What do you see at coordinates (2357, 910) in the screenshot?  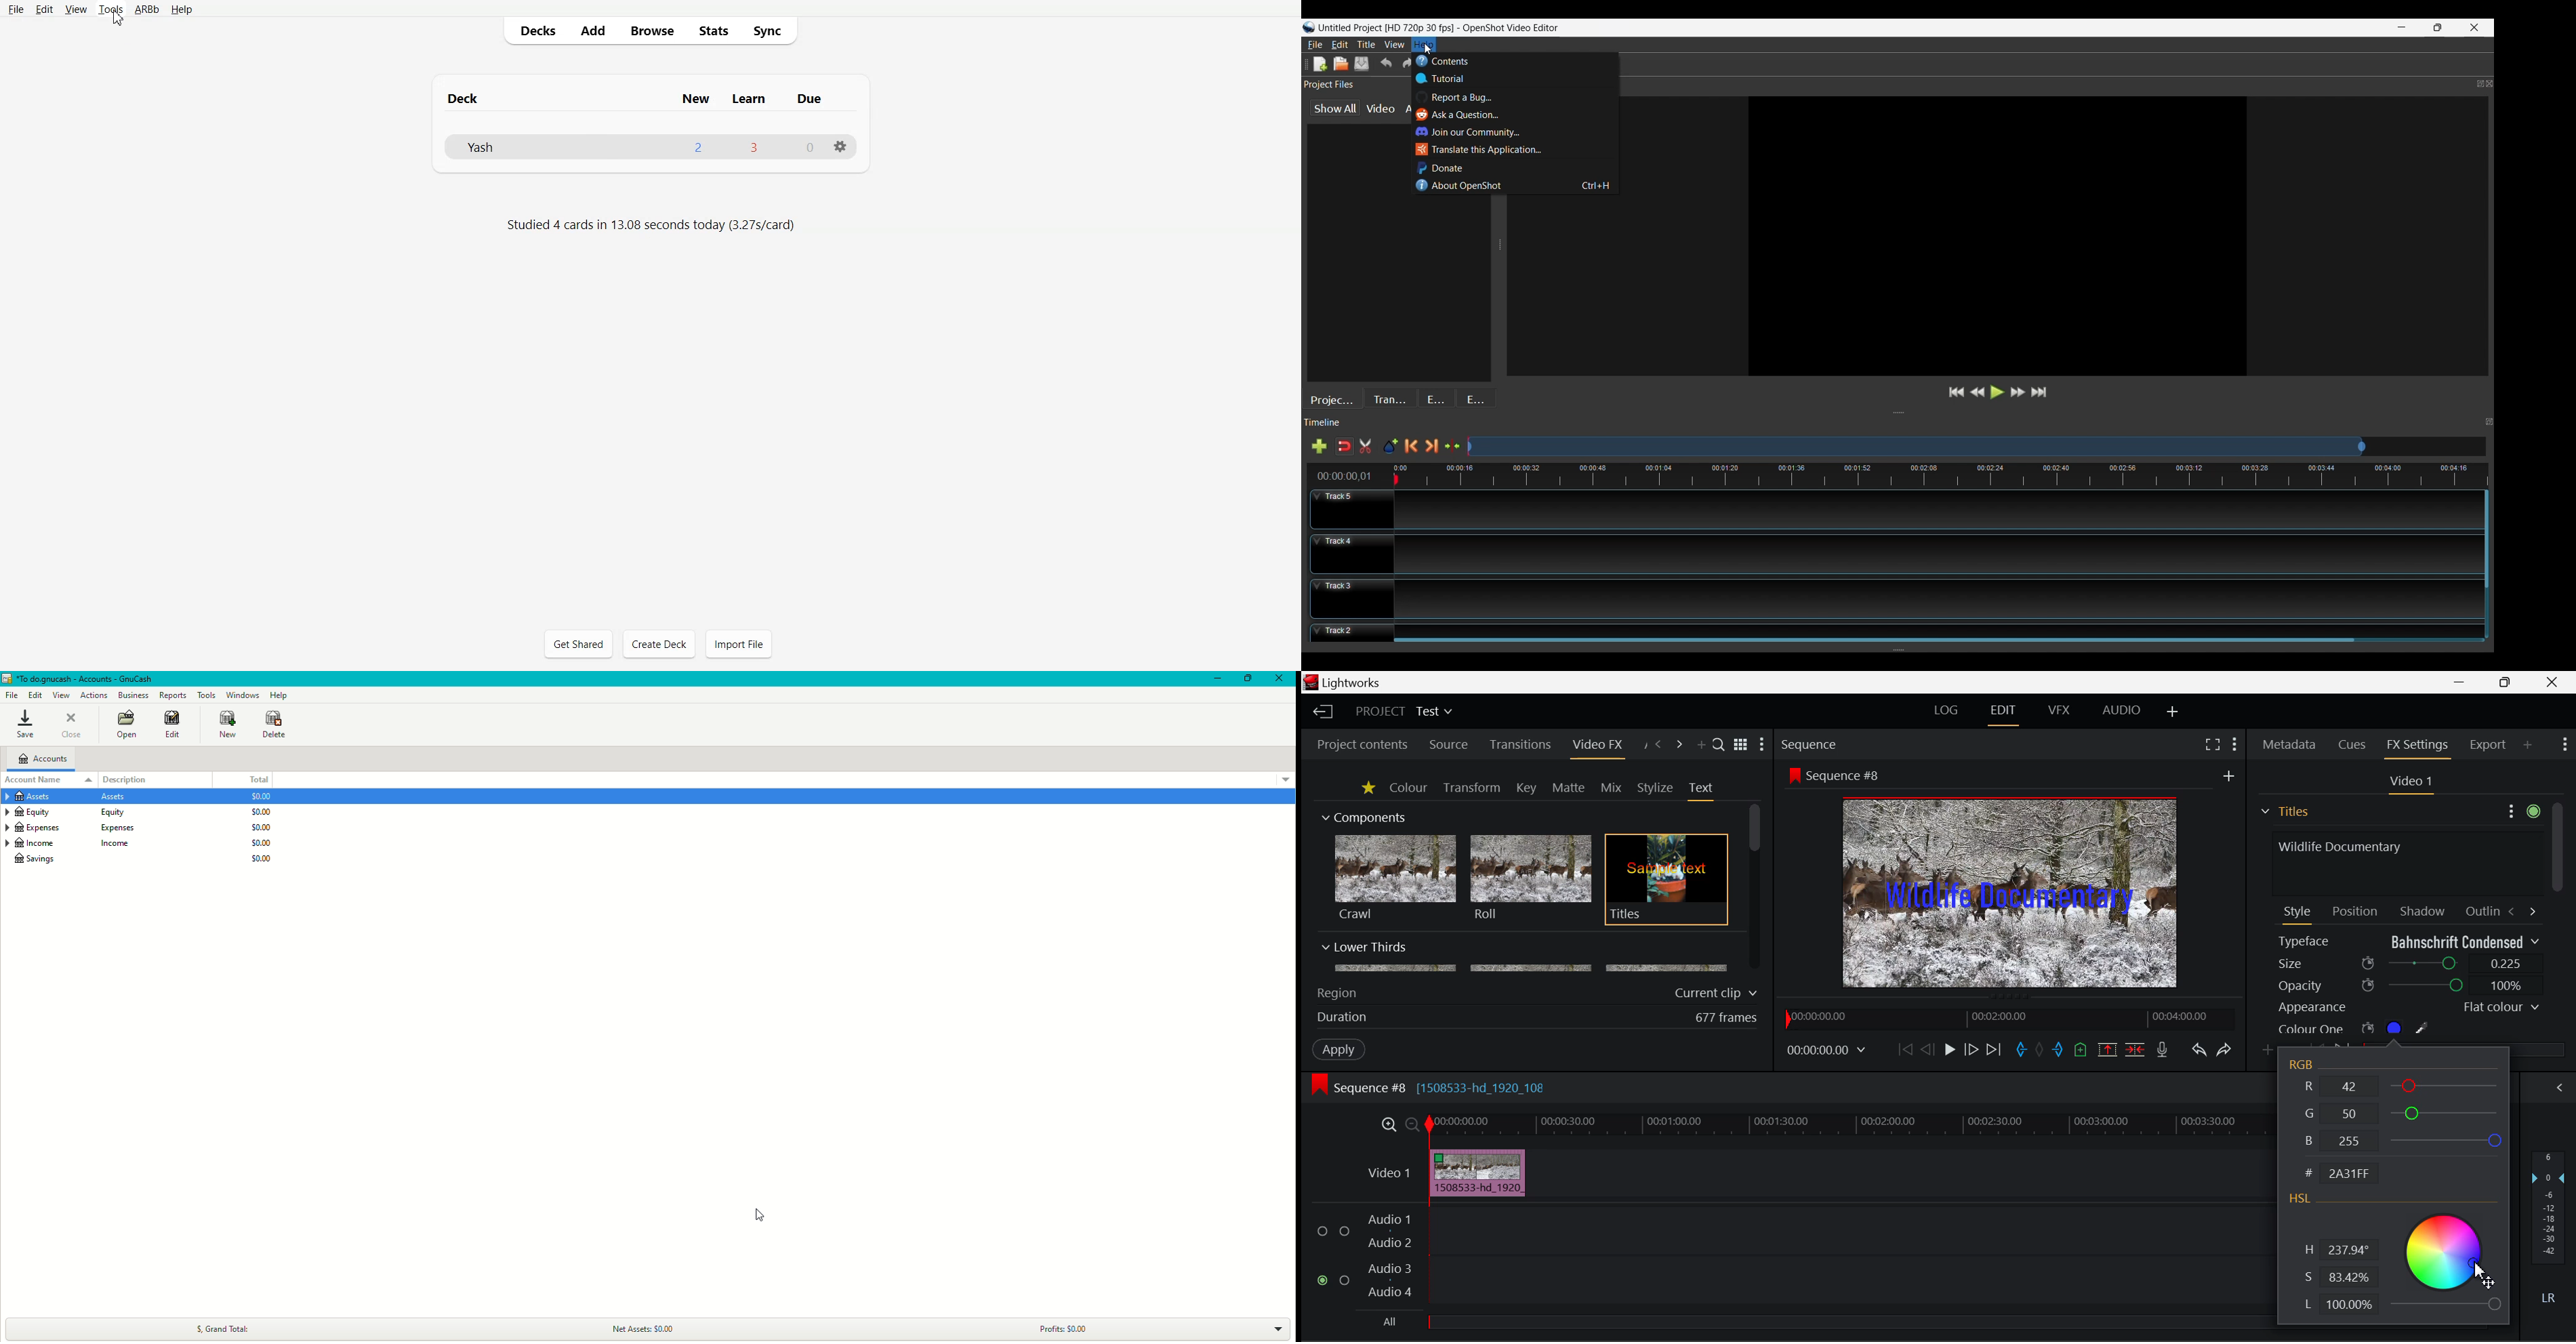 I see `Position` at bounding box center [2357, 910].